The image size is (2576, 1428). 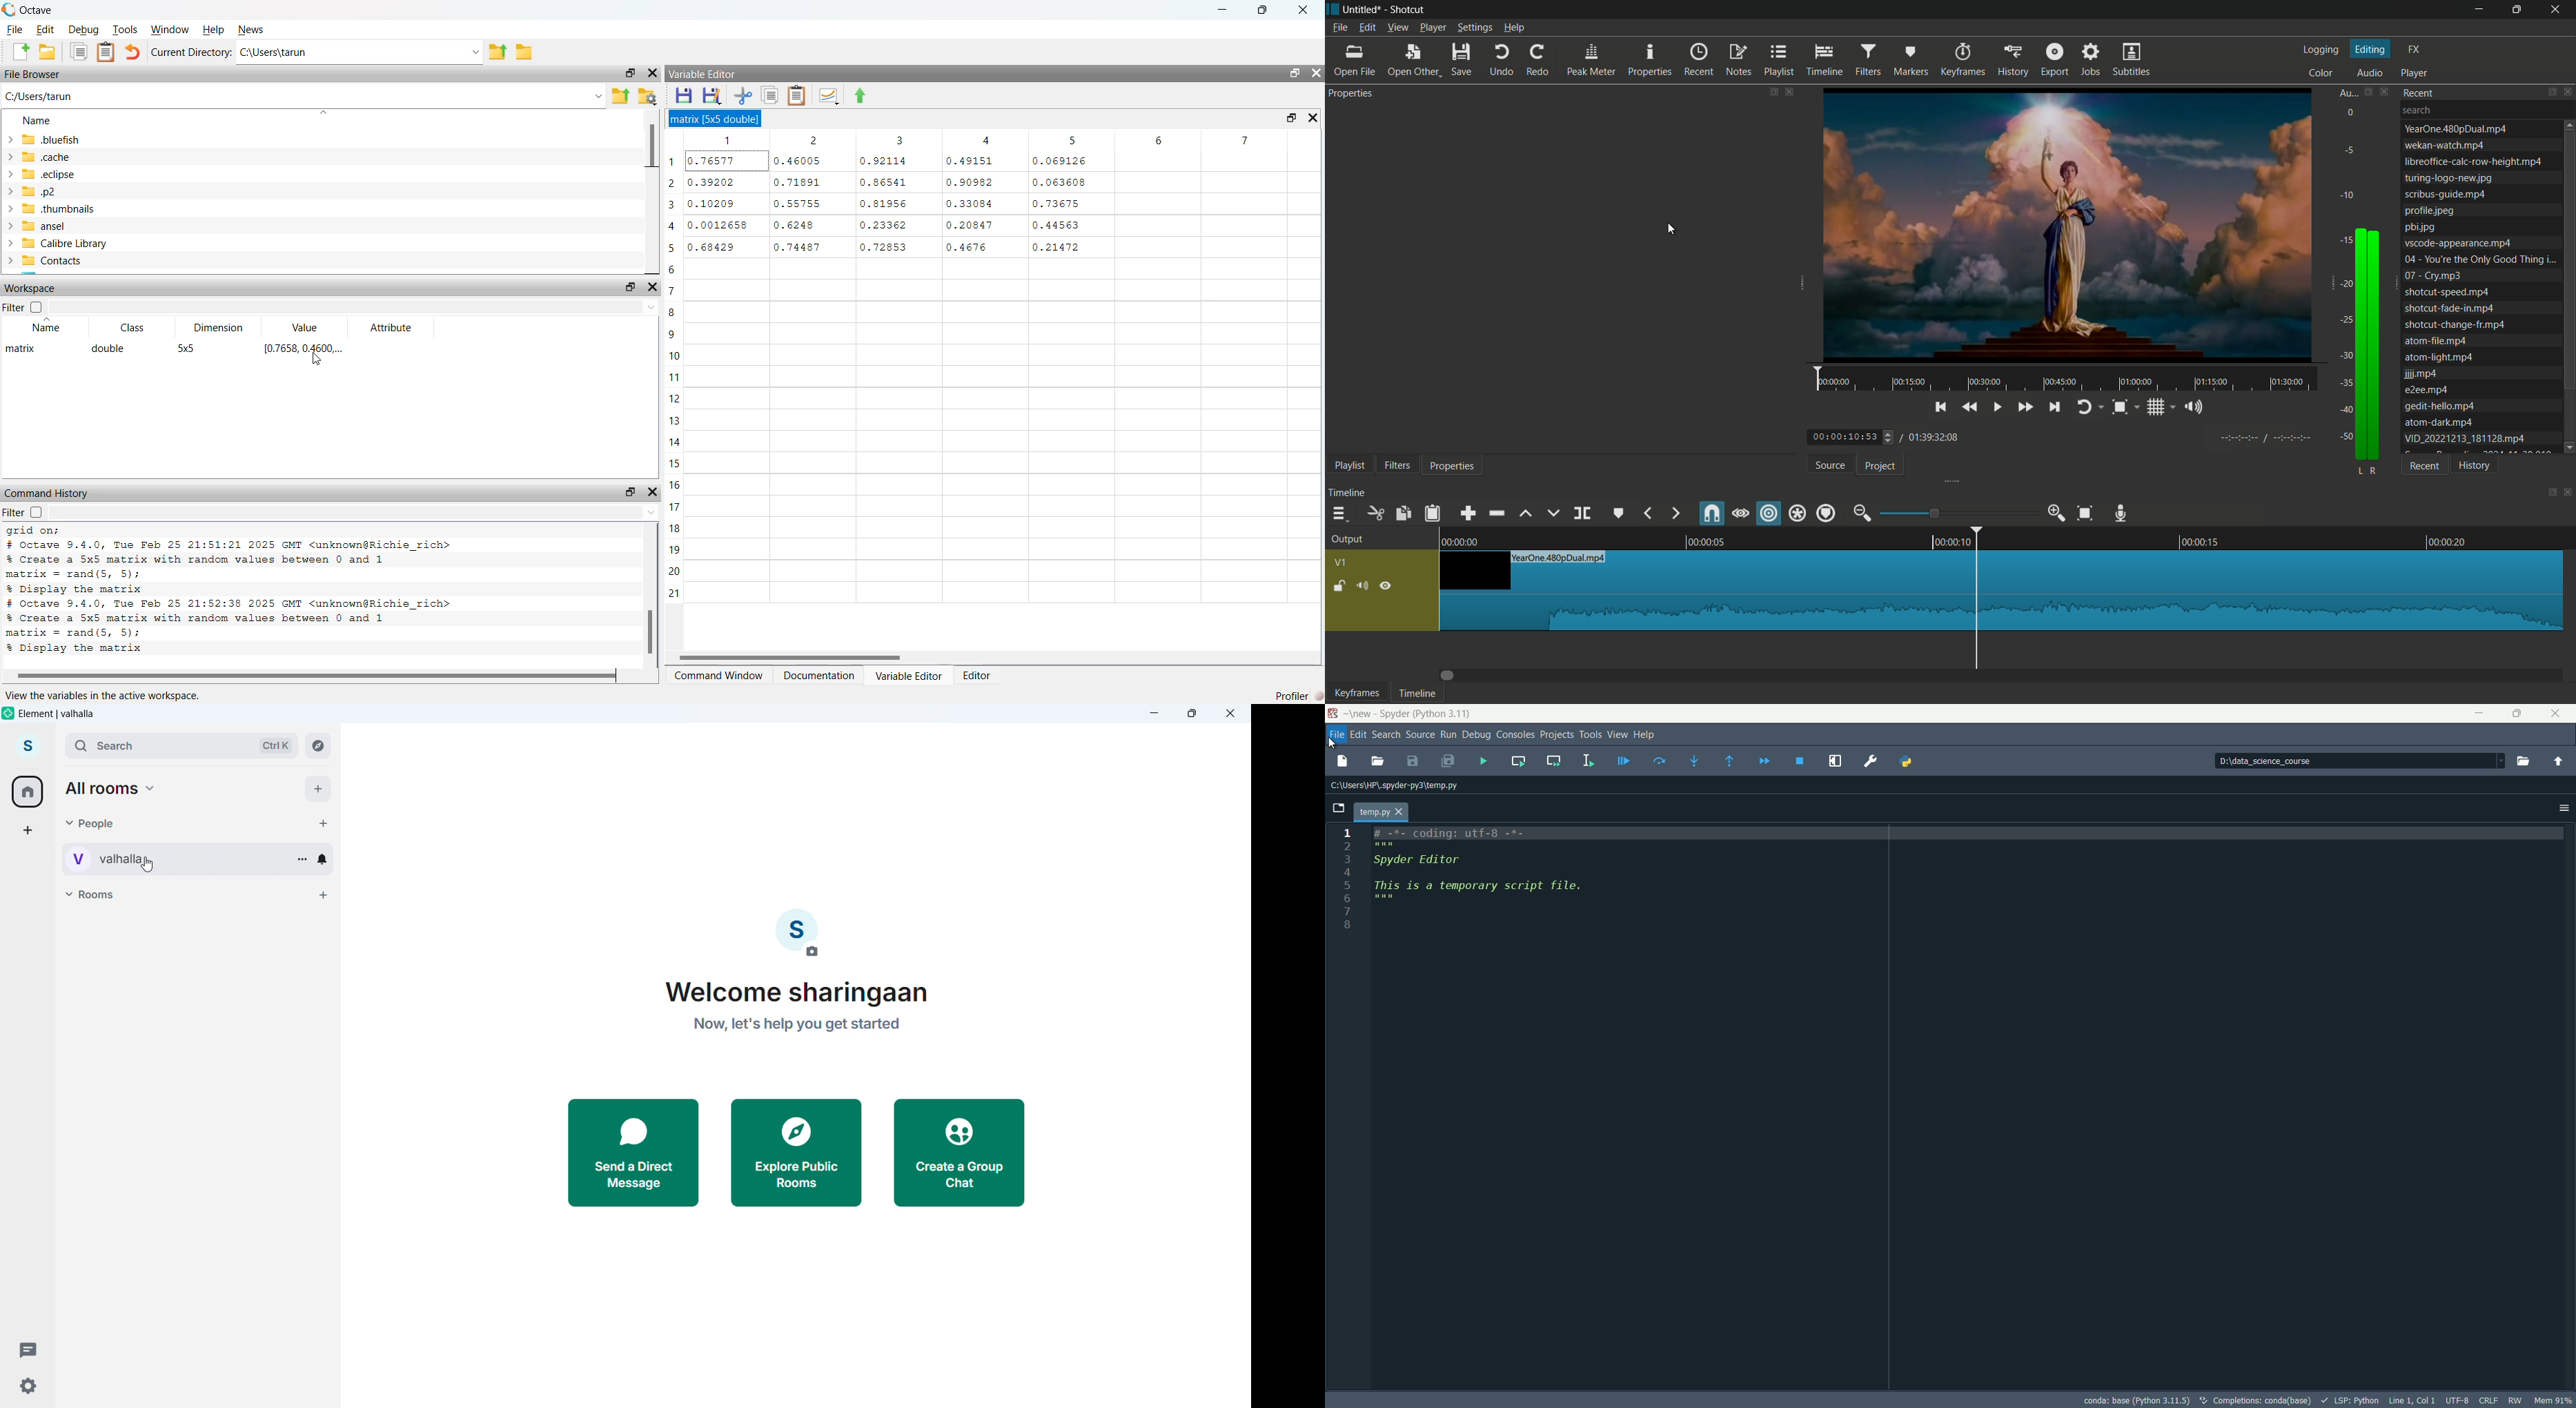 What do you see at coordinates (1558, 735) in the screenshot?
I see `projects menu` at bounding box center [1558, 735].